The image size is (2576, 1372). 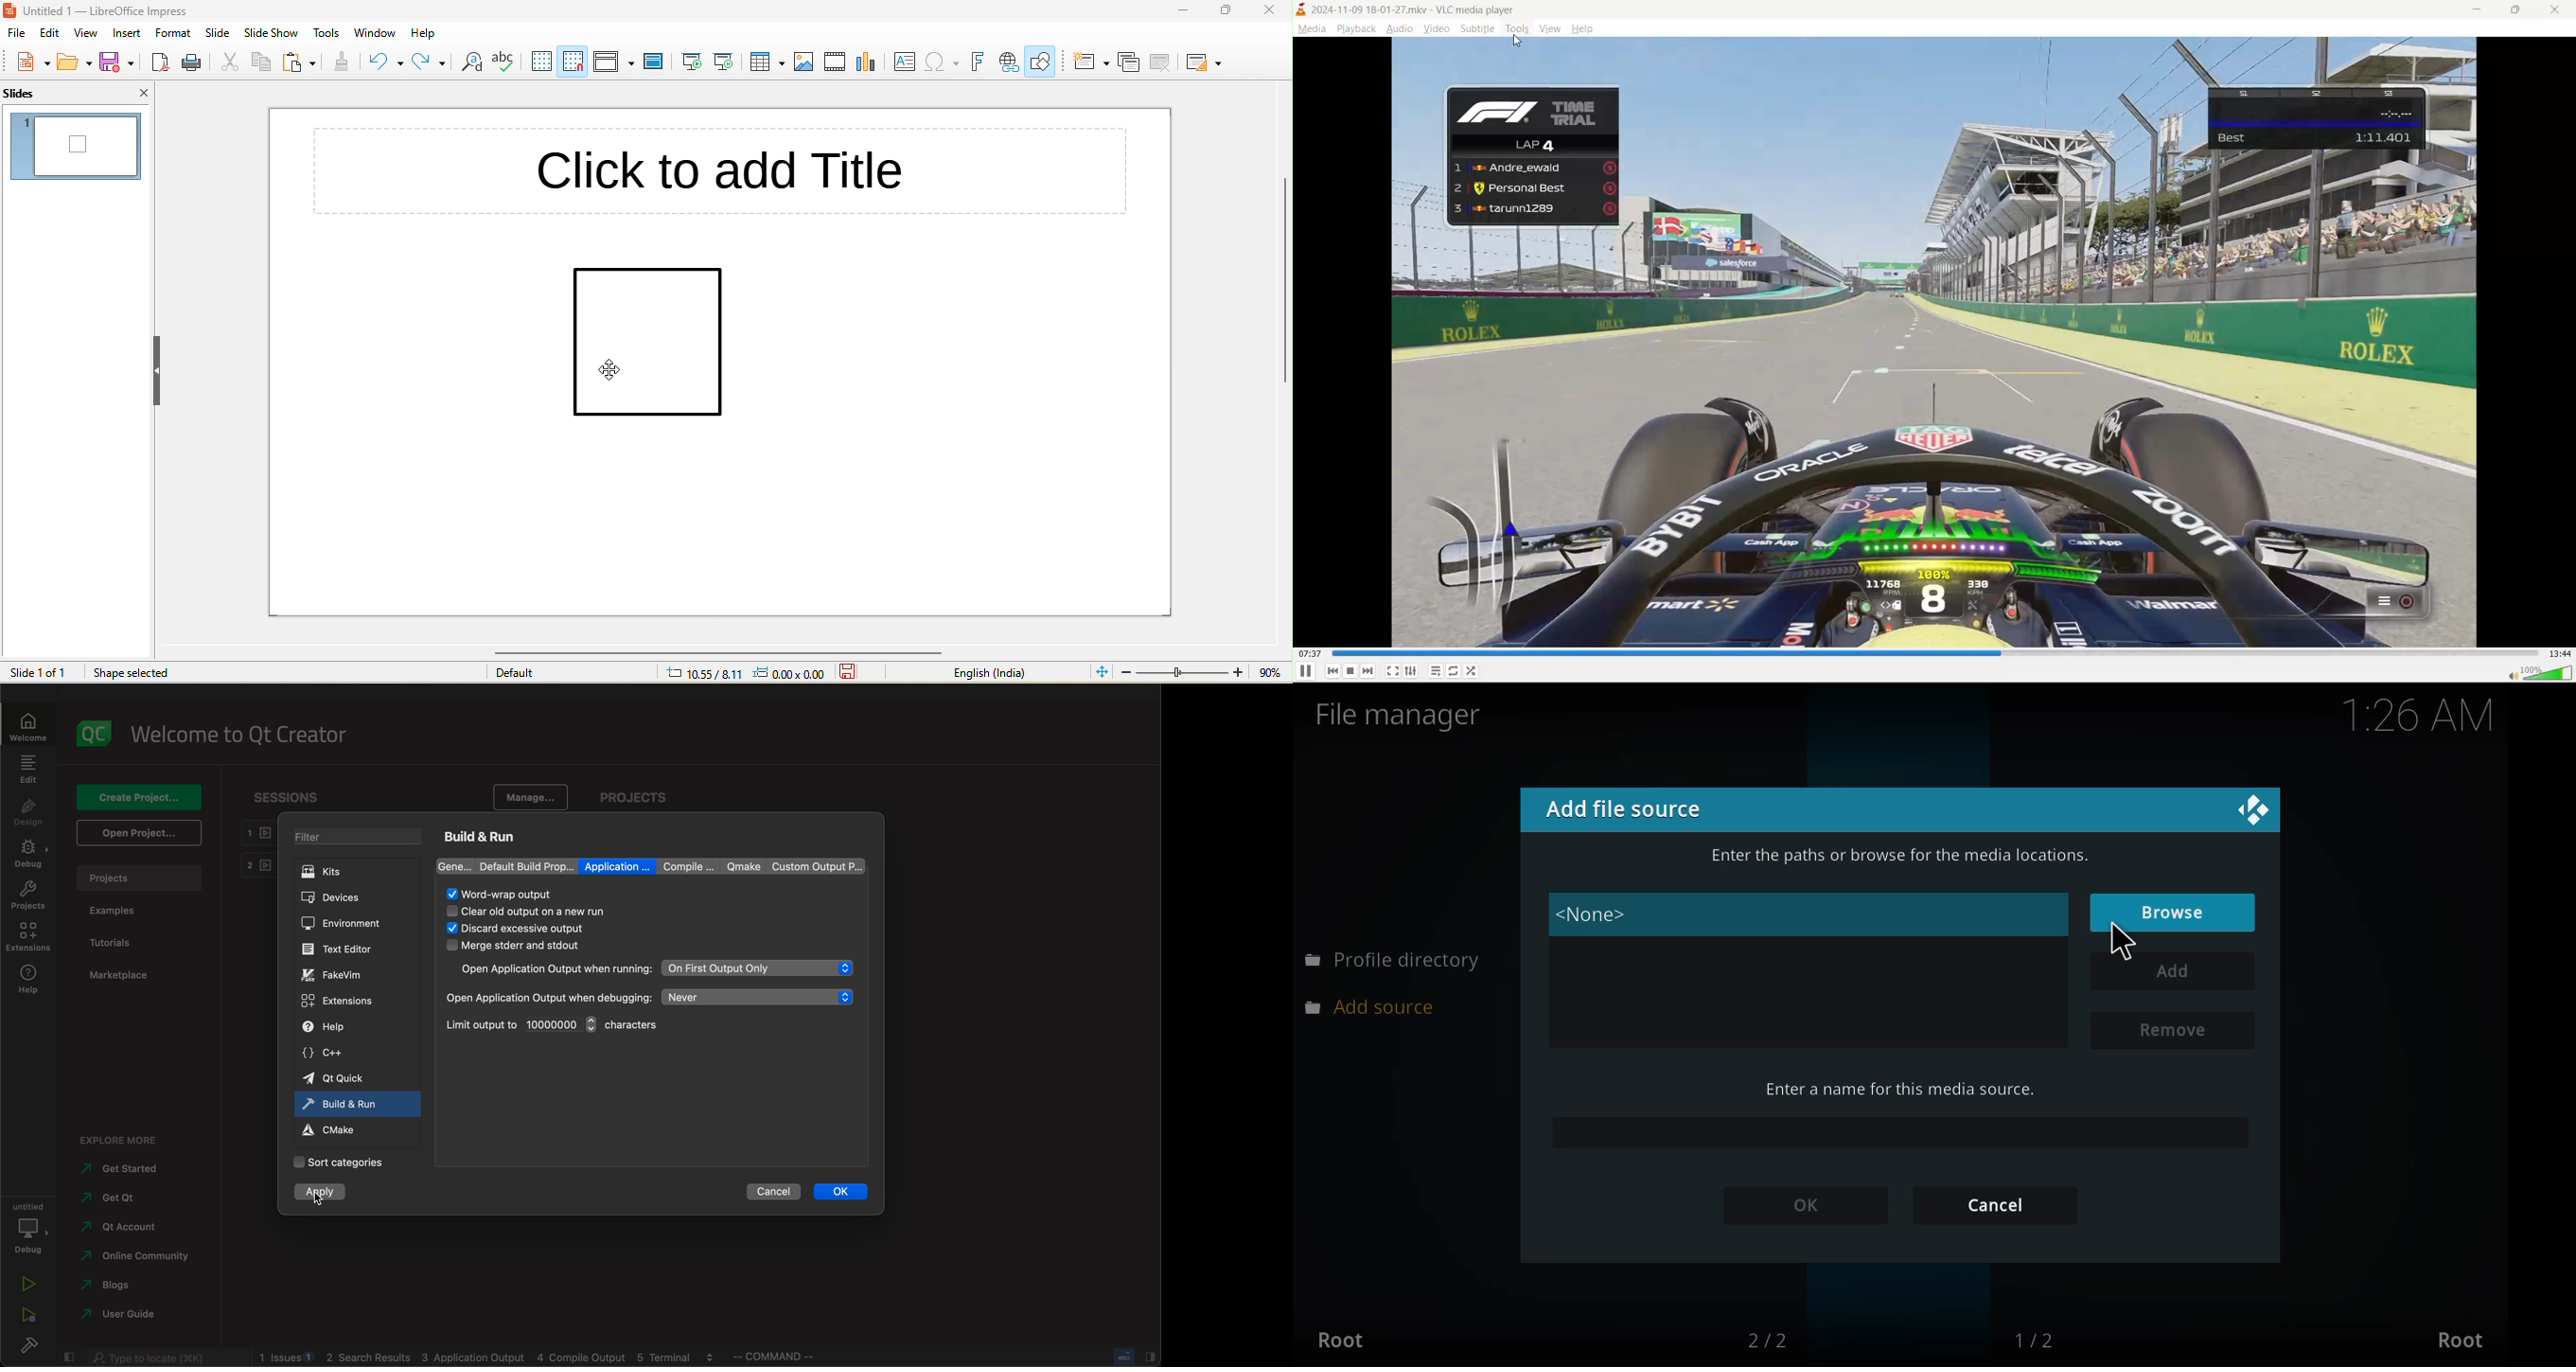 What do you see at coordinates (784, 1356) in the screenshot?
I see `command` at bounding box center [784, 1356].